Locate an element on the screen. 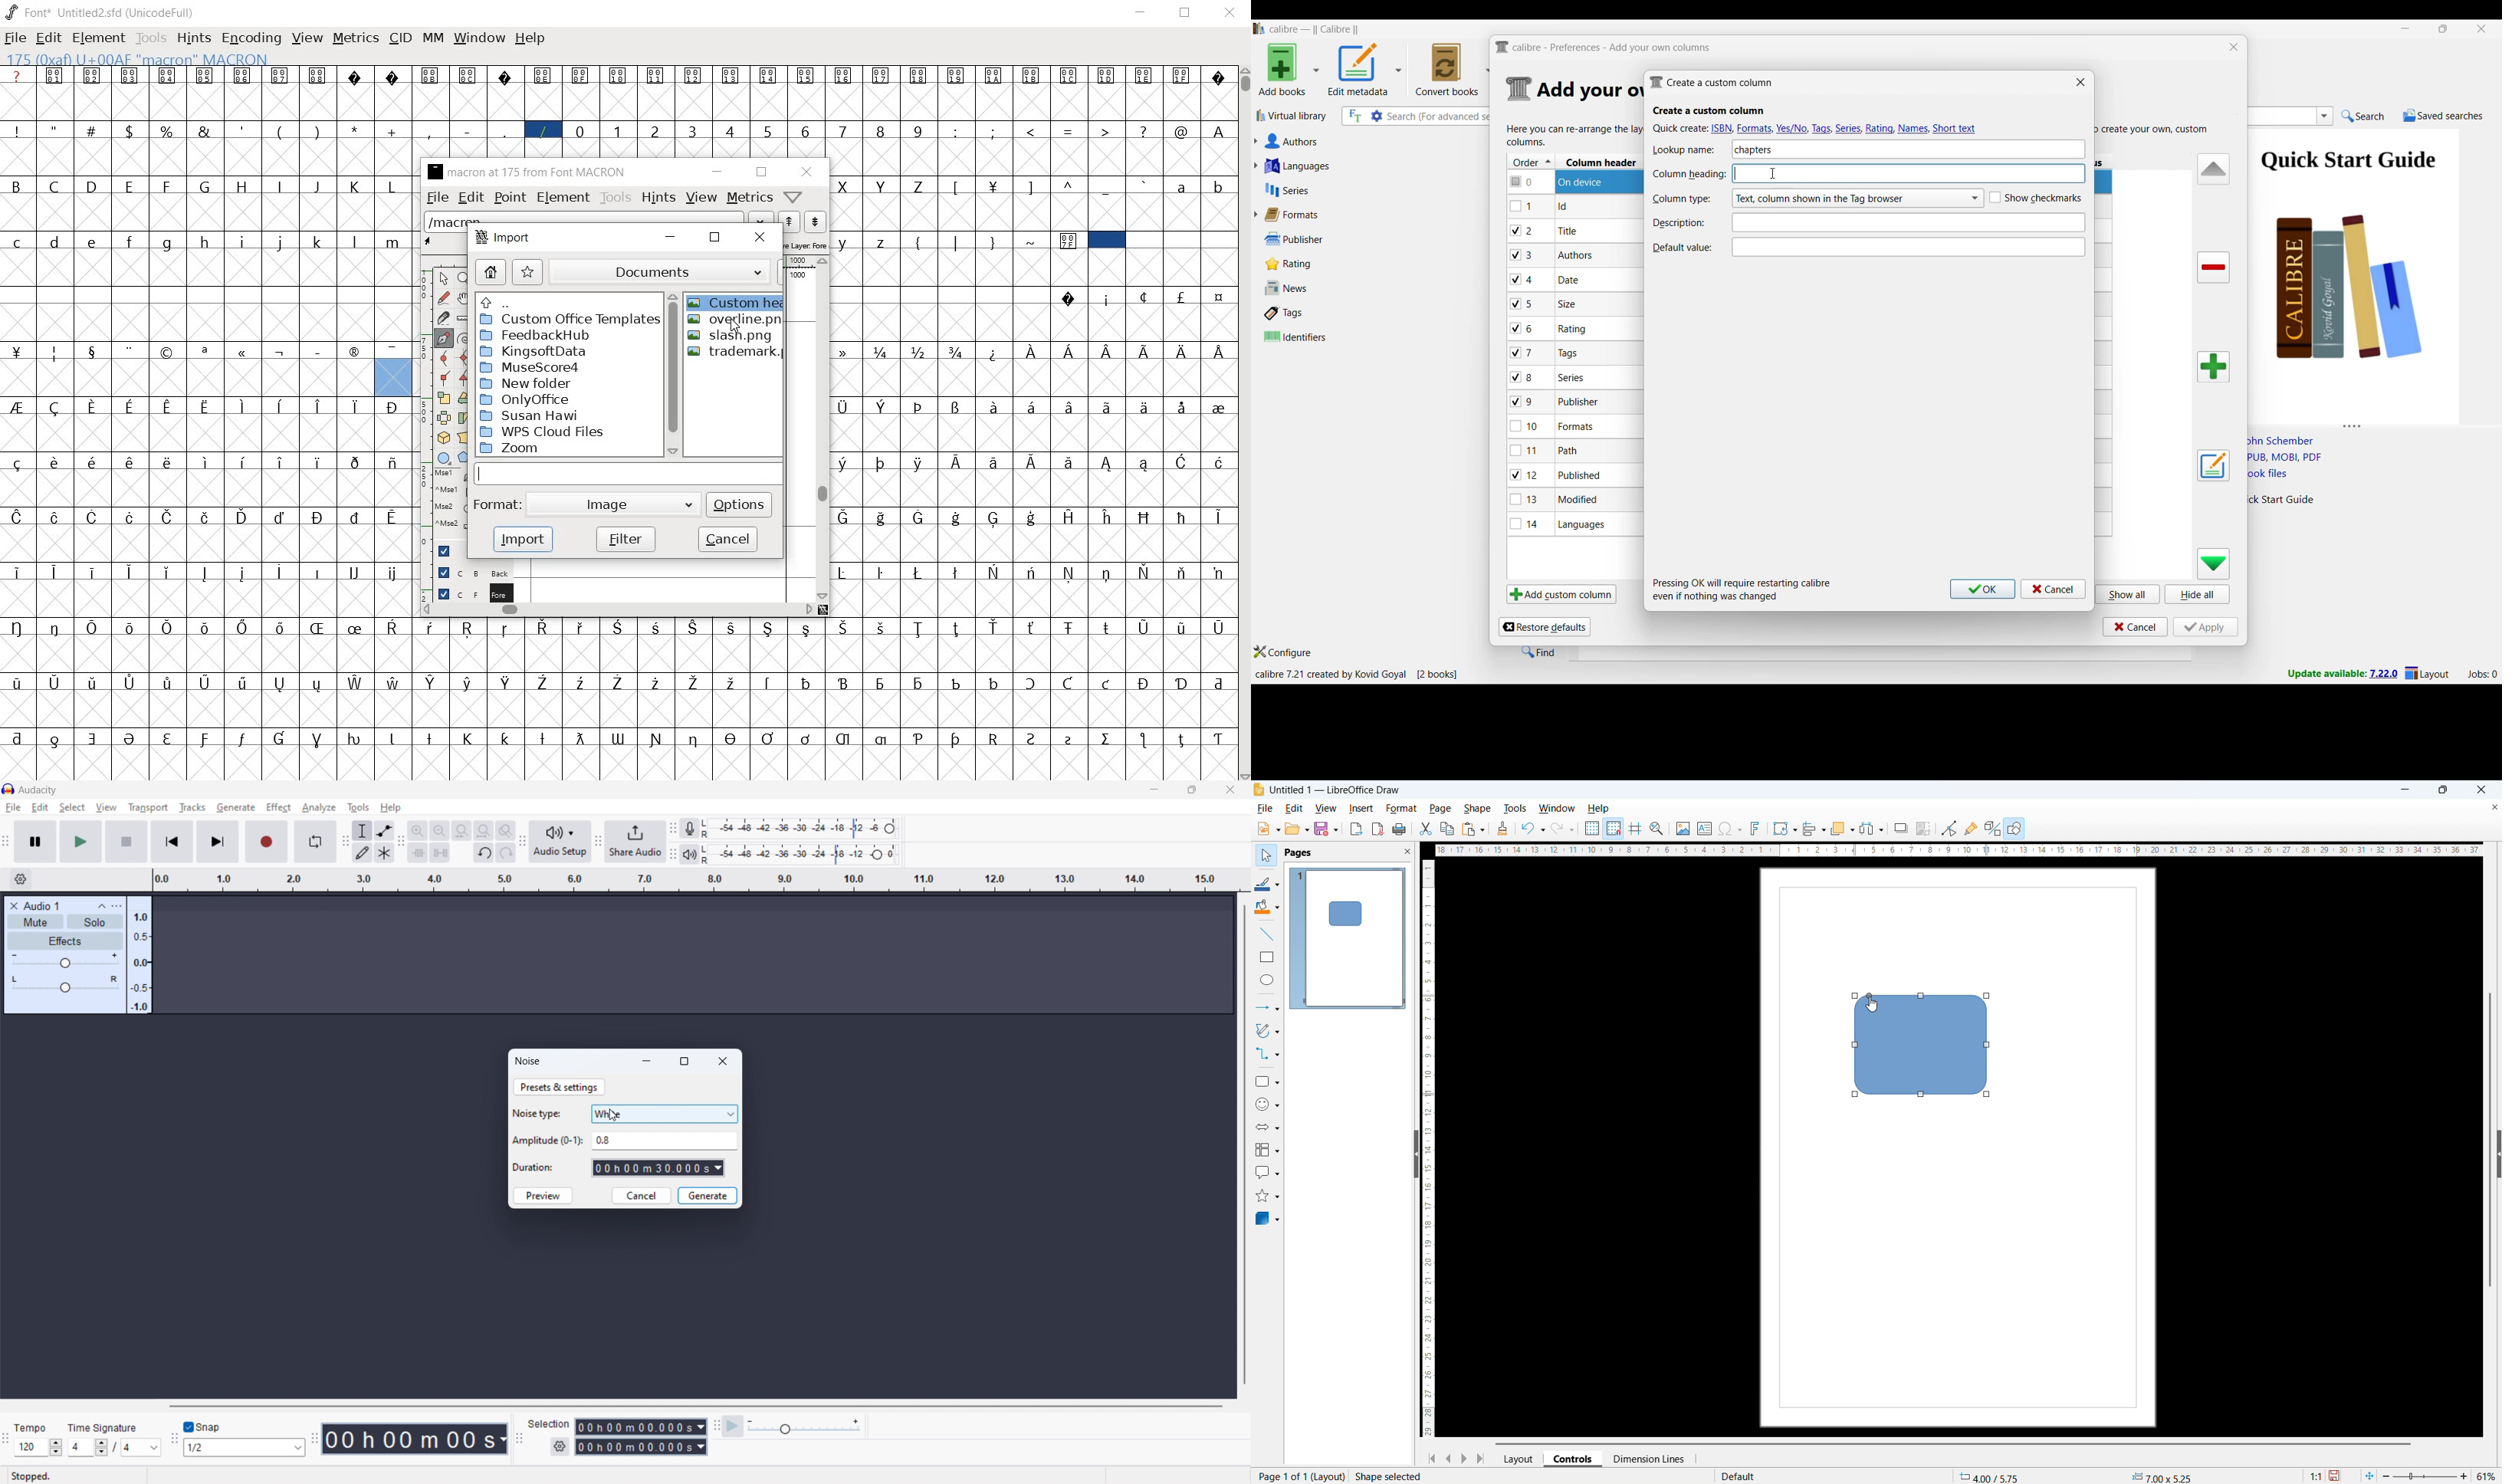  mute is located at coordinates (35, 922).